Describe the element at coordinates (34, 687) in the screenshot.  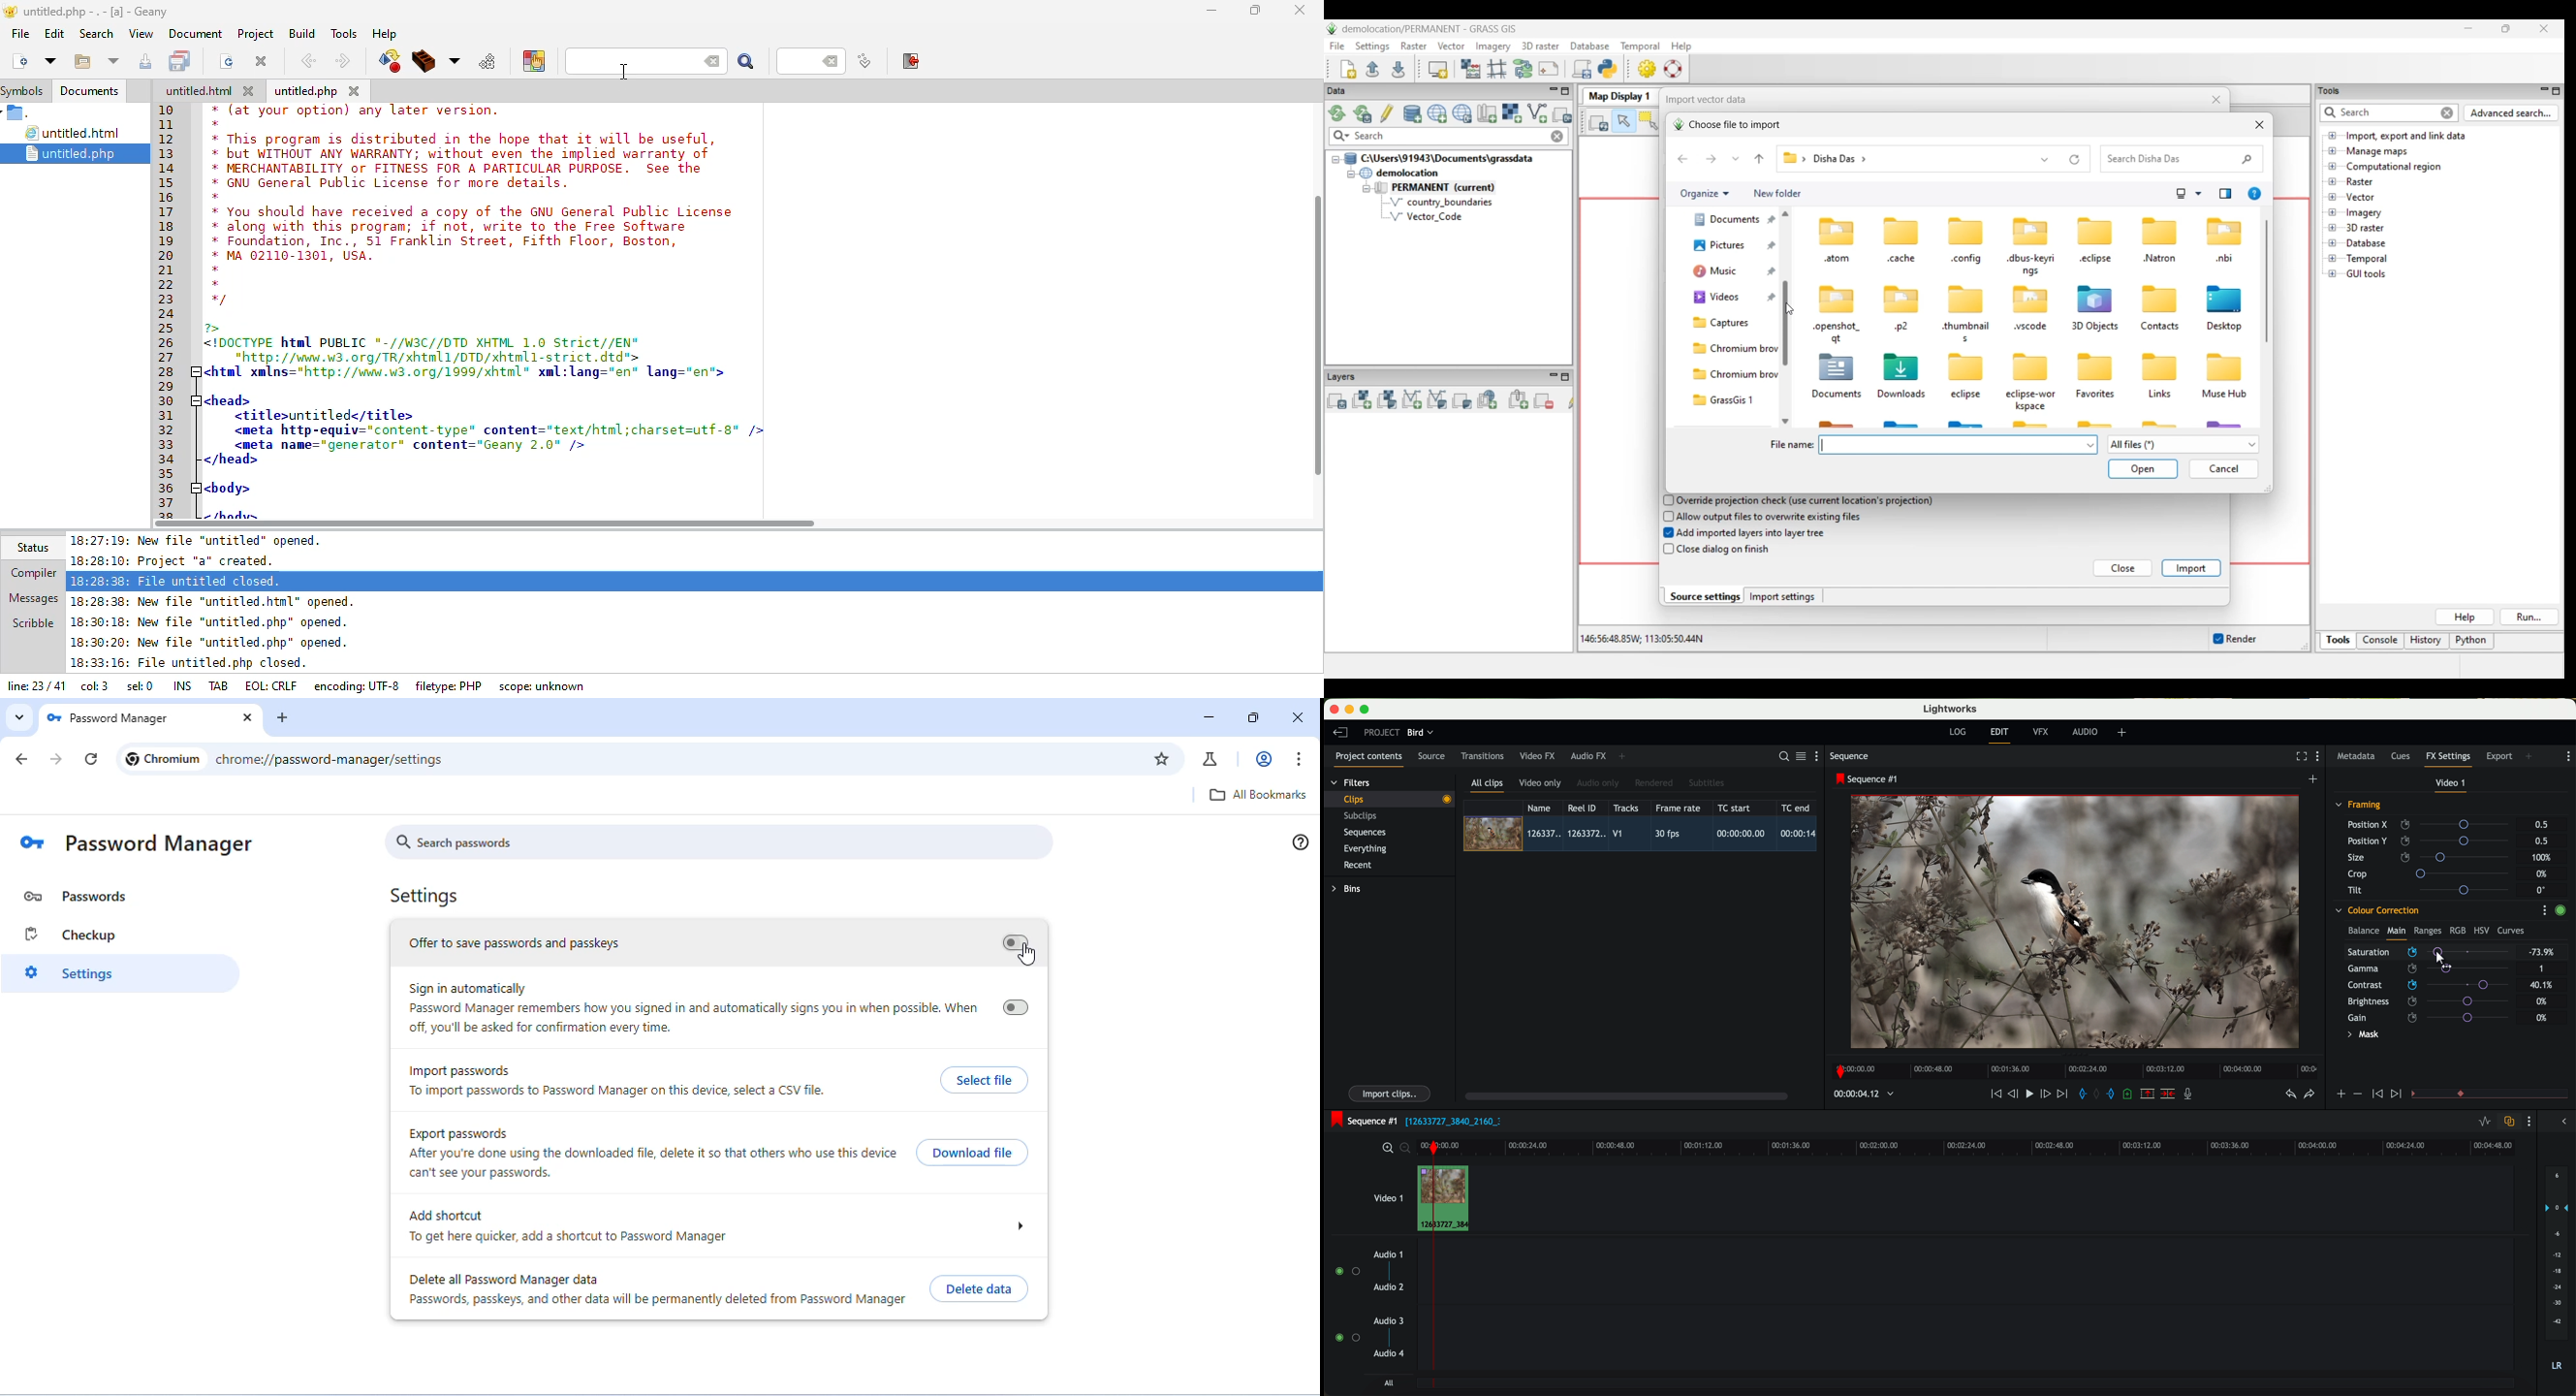
I see `line:23/41` at that location.